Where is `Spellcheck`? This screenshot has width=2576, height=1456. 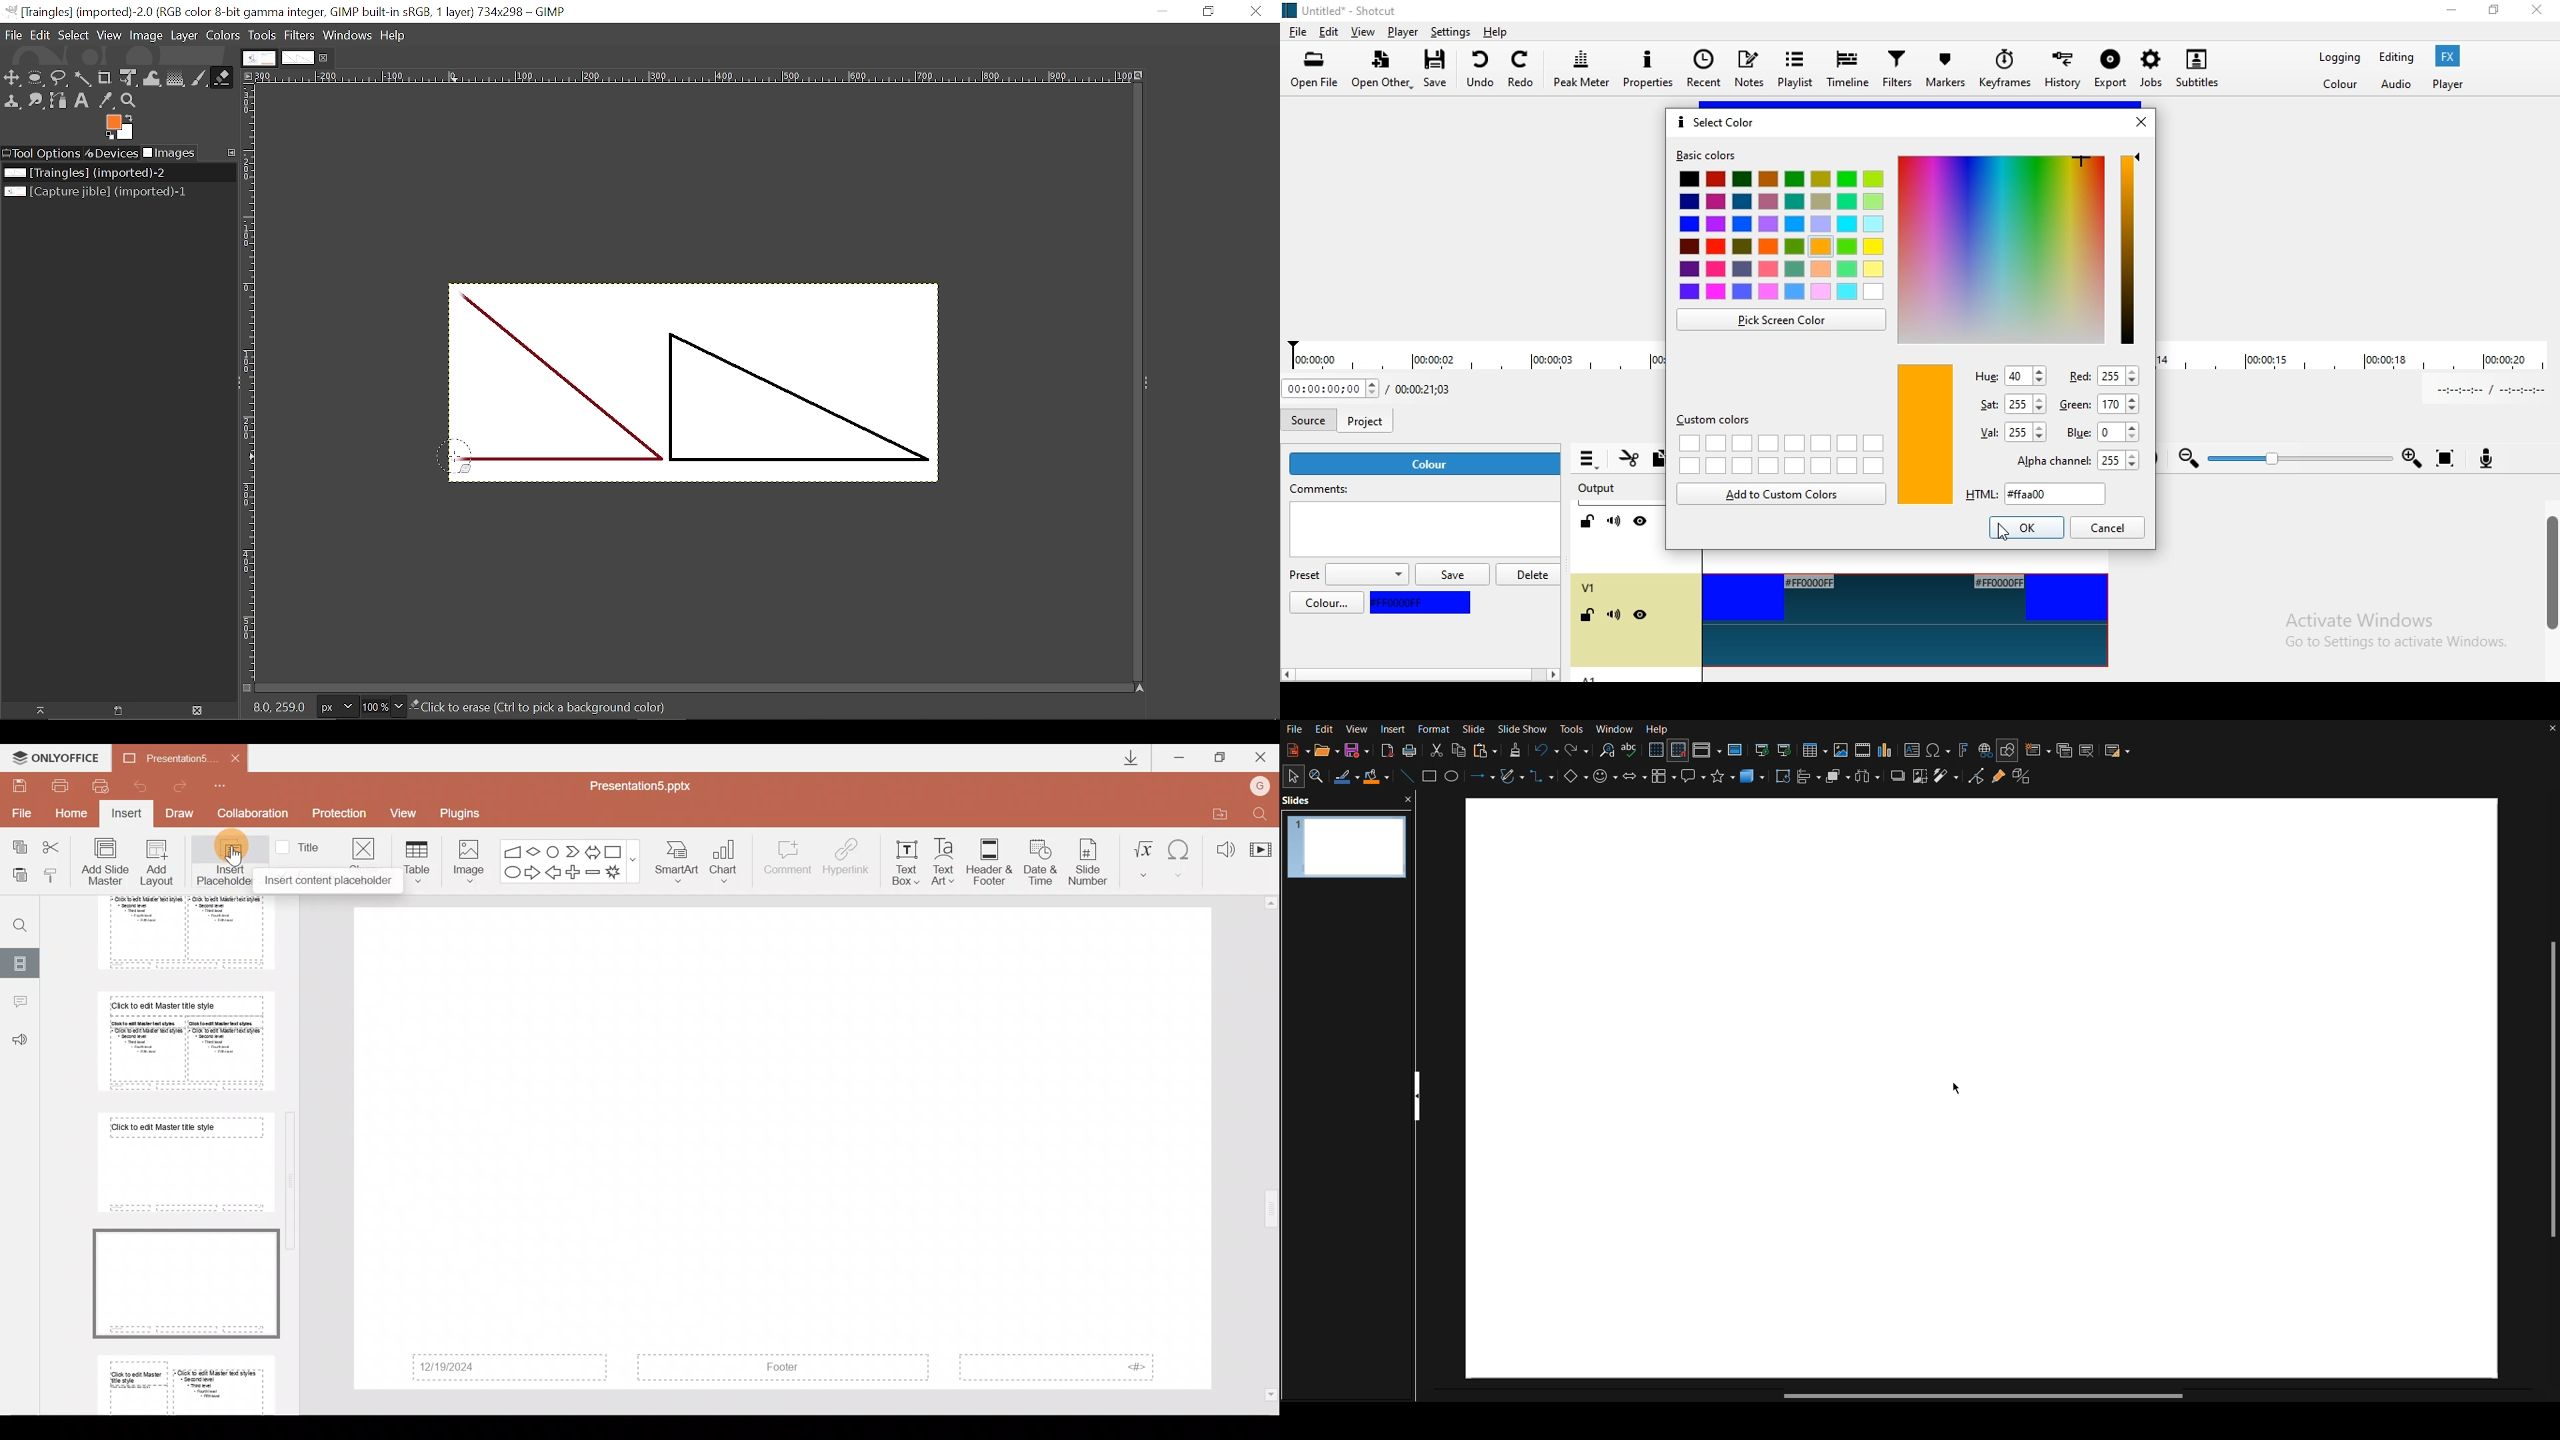
Spellcheck is located at coordinates (1631, 751).